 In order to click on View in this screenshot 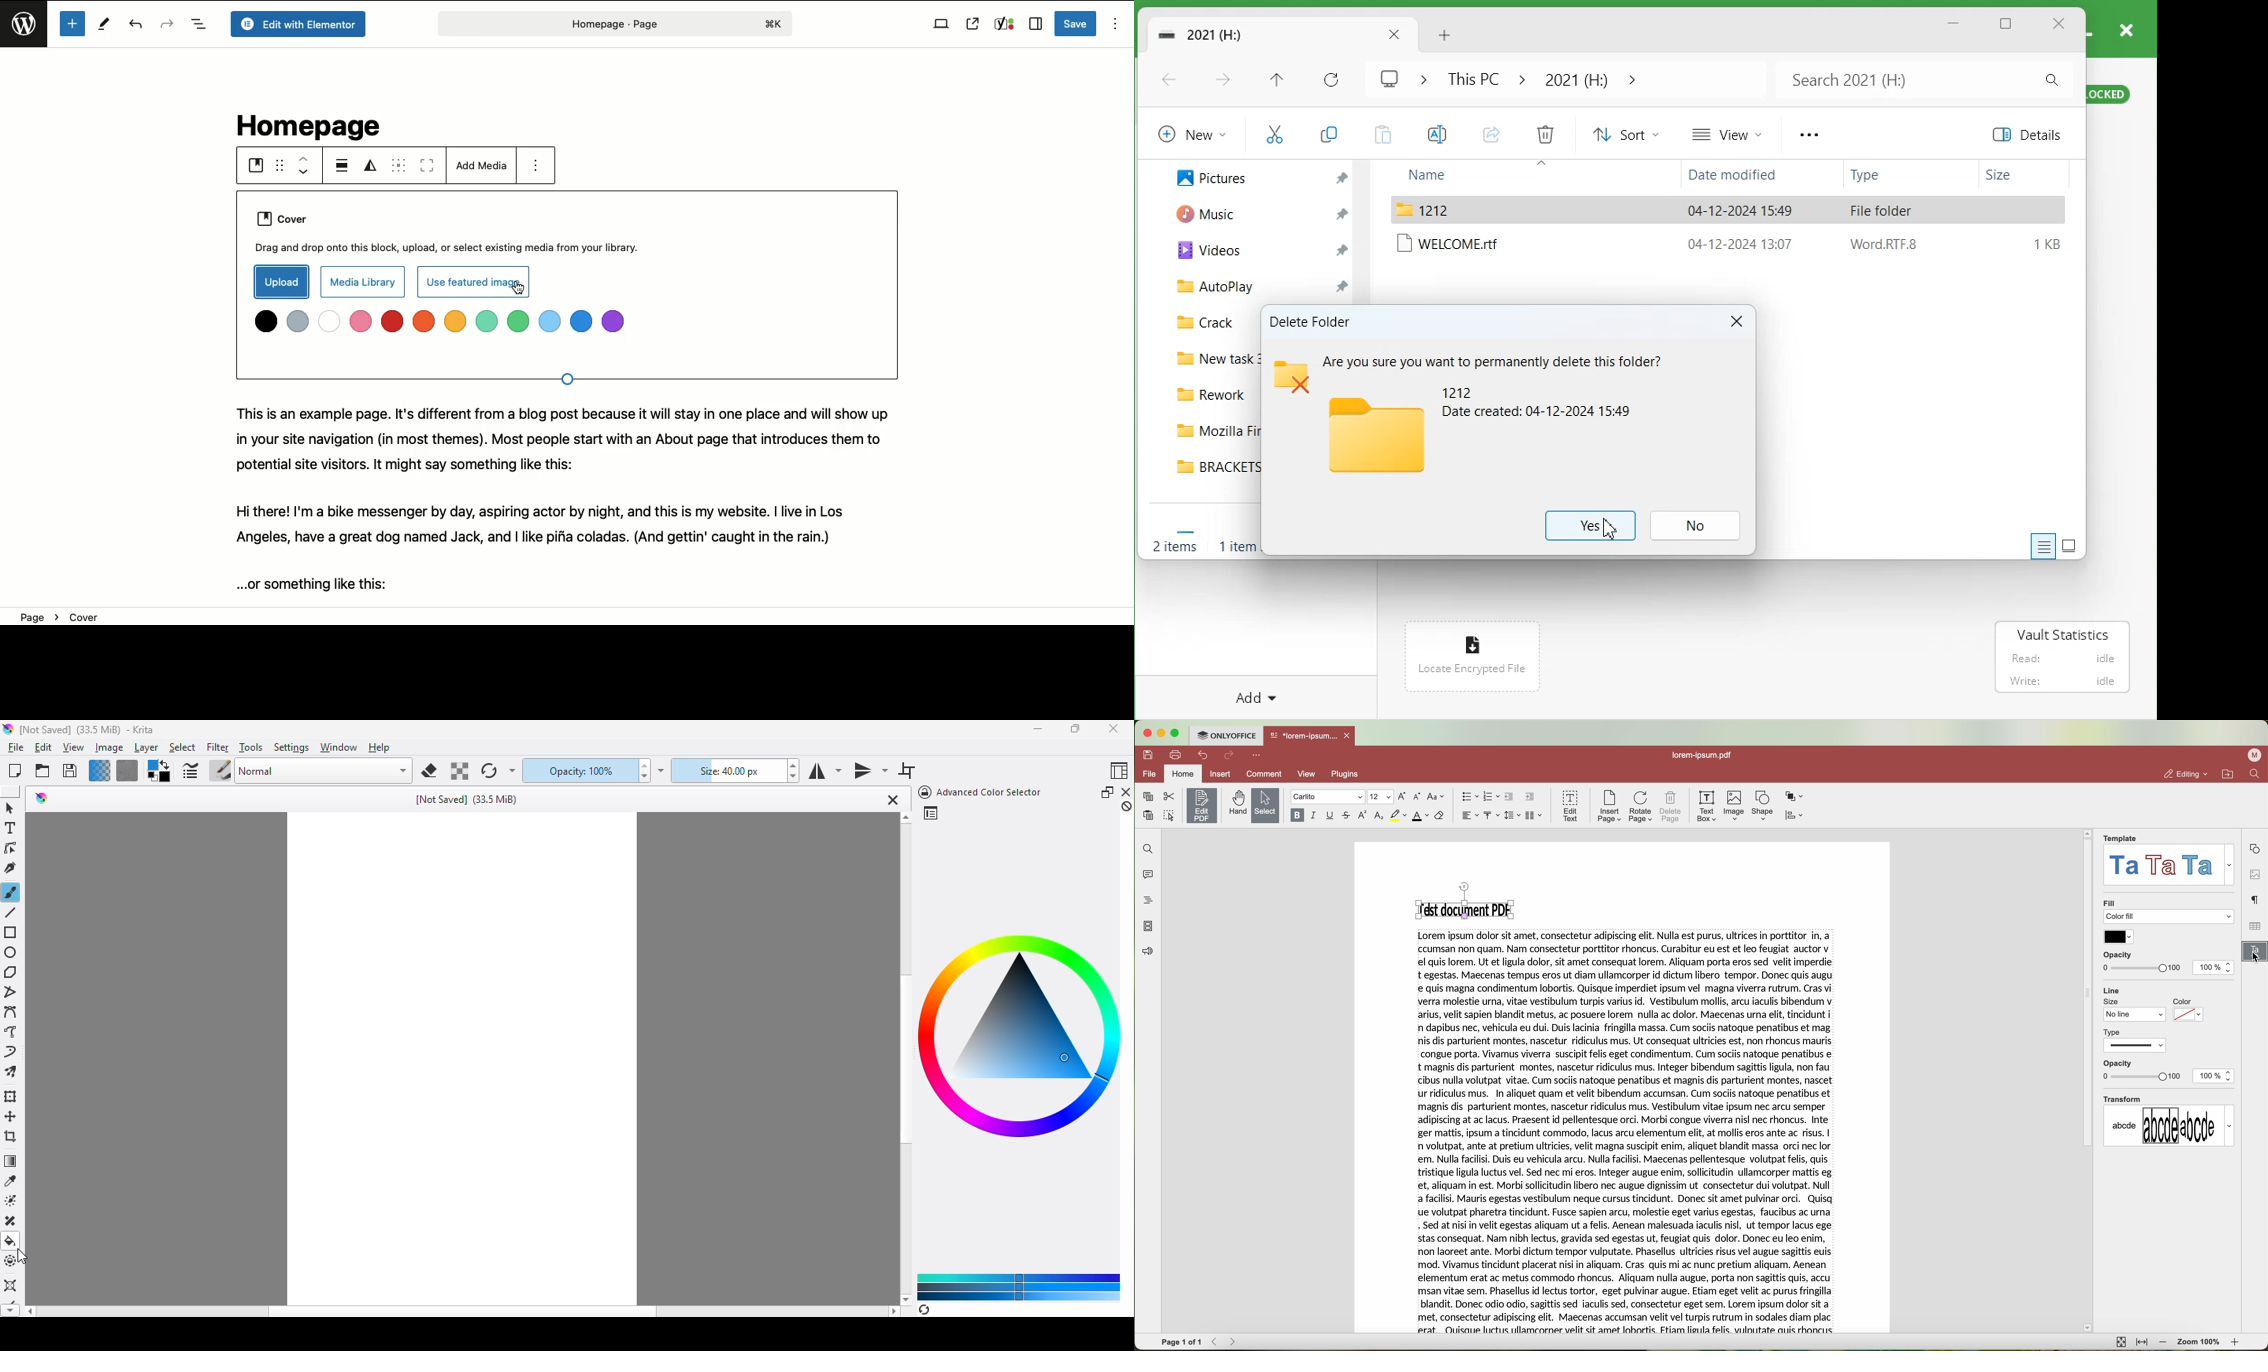, I will do `click(941, 24)`.